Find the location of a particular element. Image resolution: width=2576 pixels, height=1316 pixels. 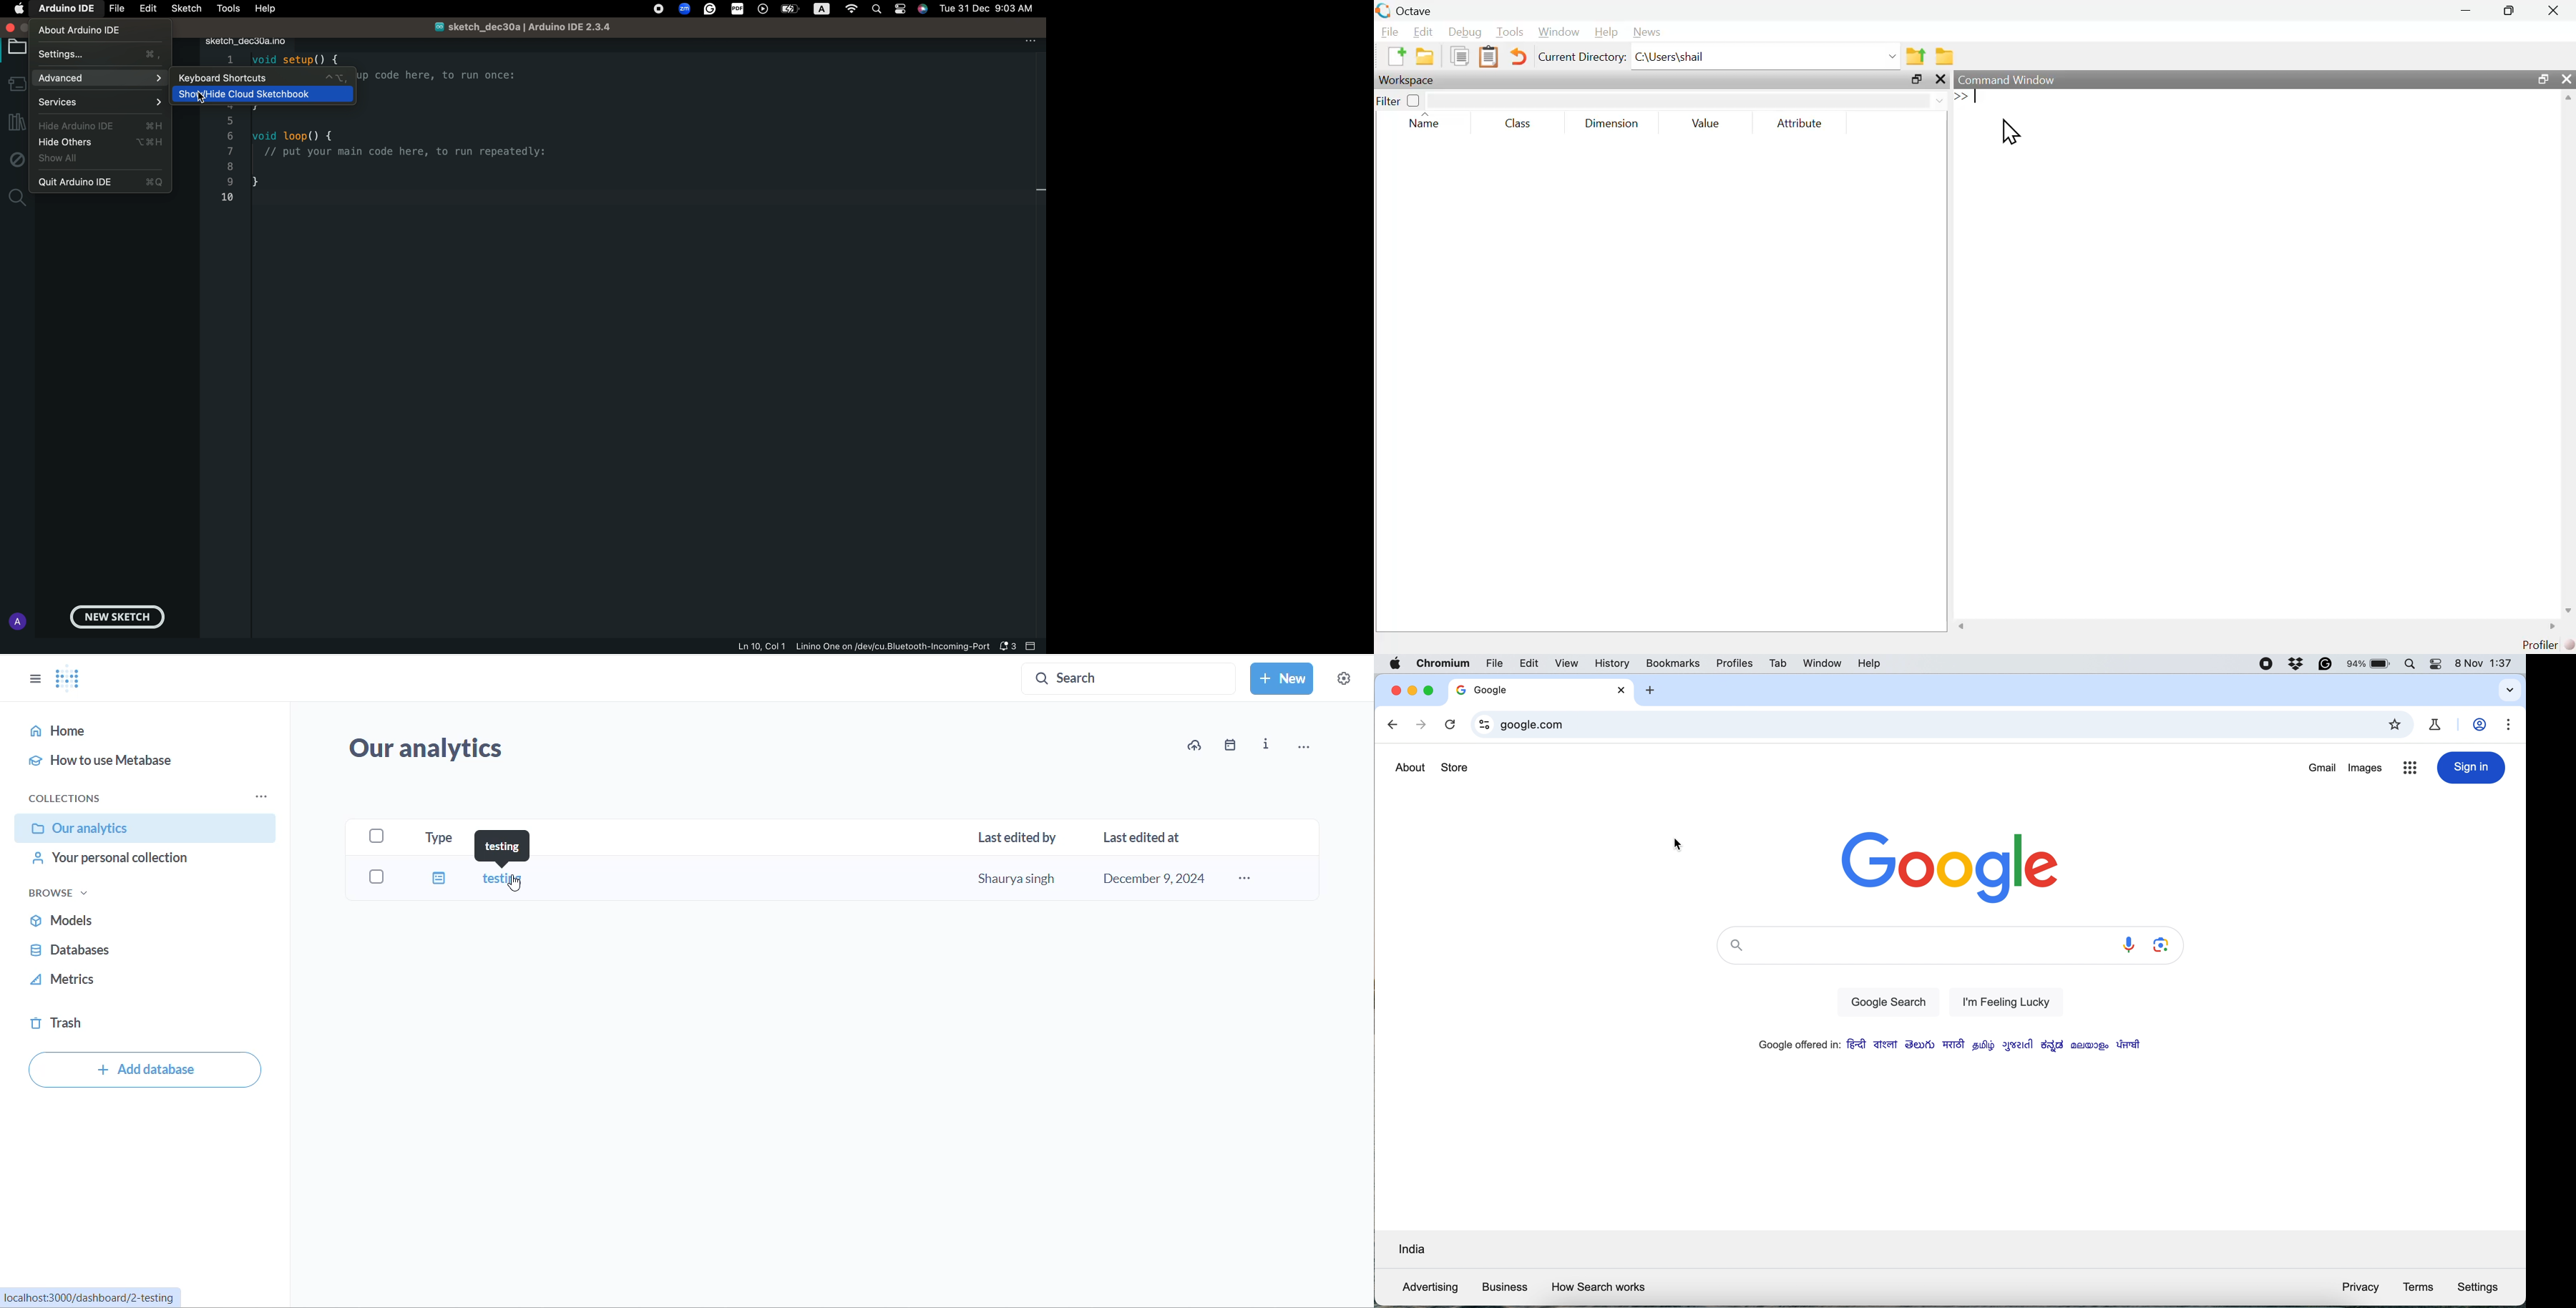

name is located at coordinates (1428, 122).